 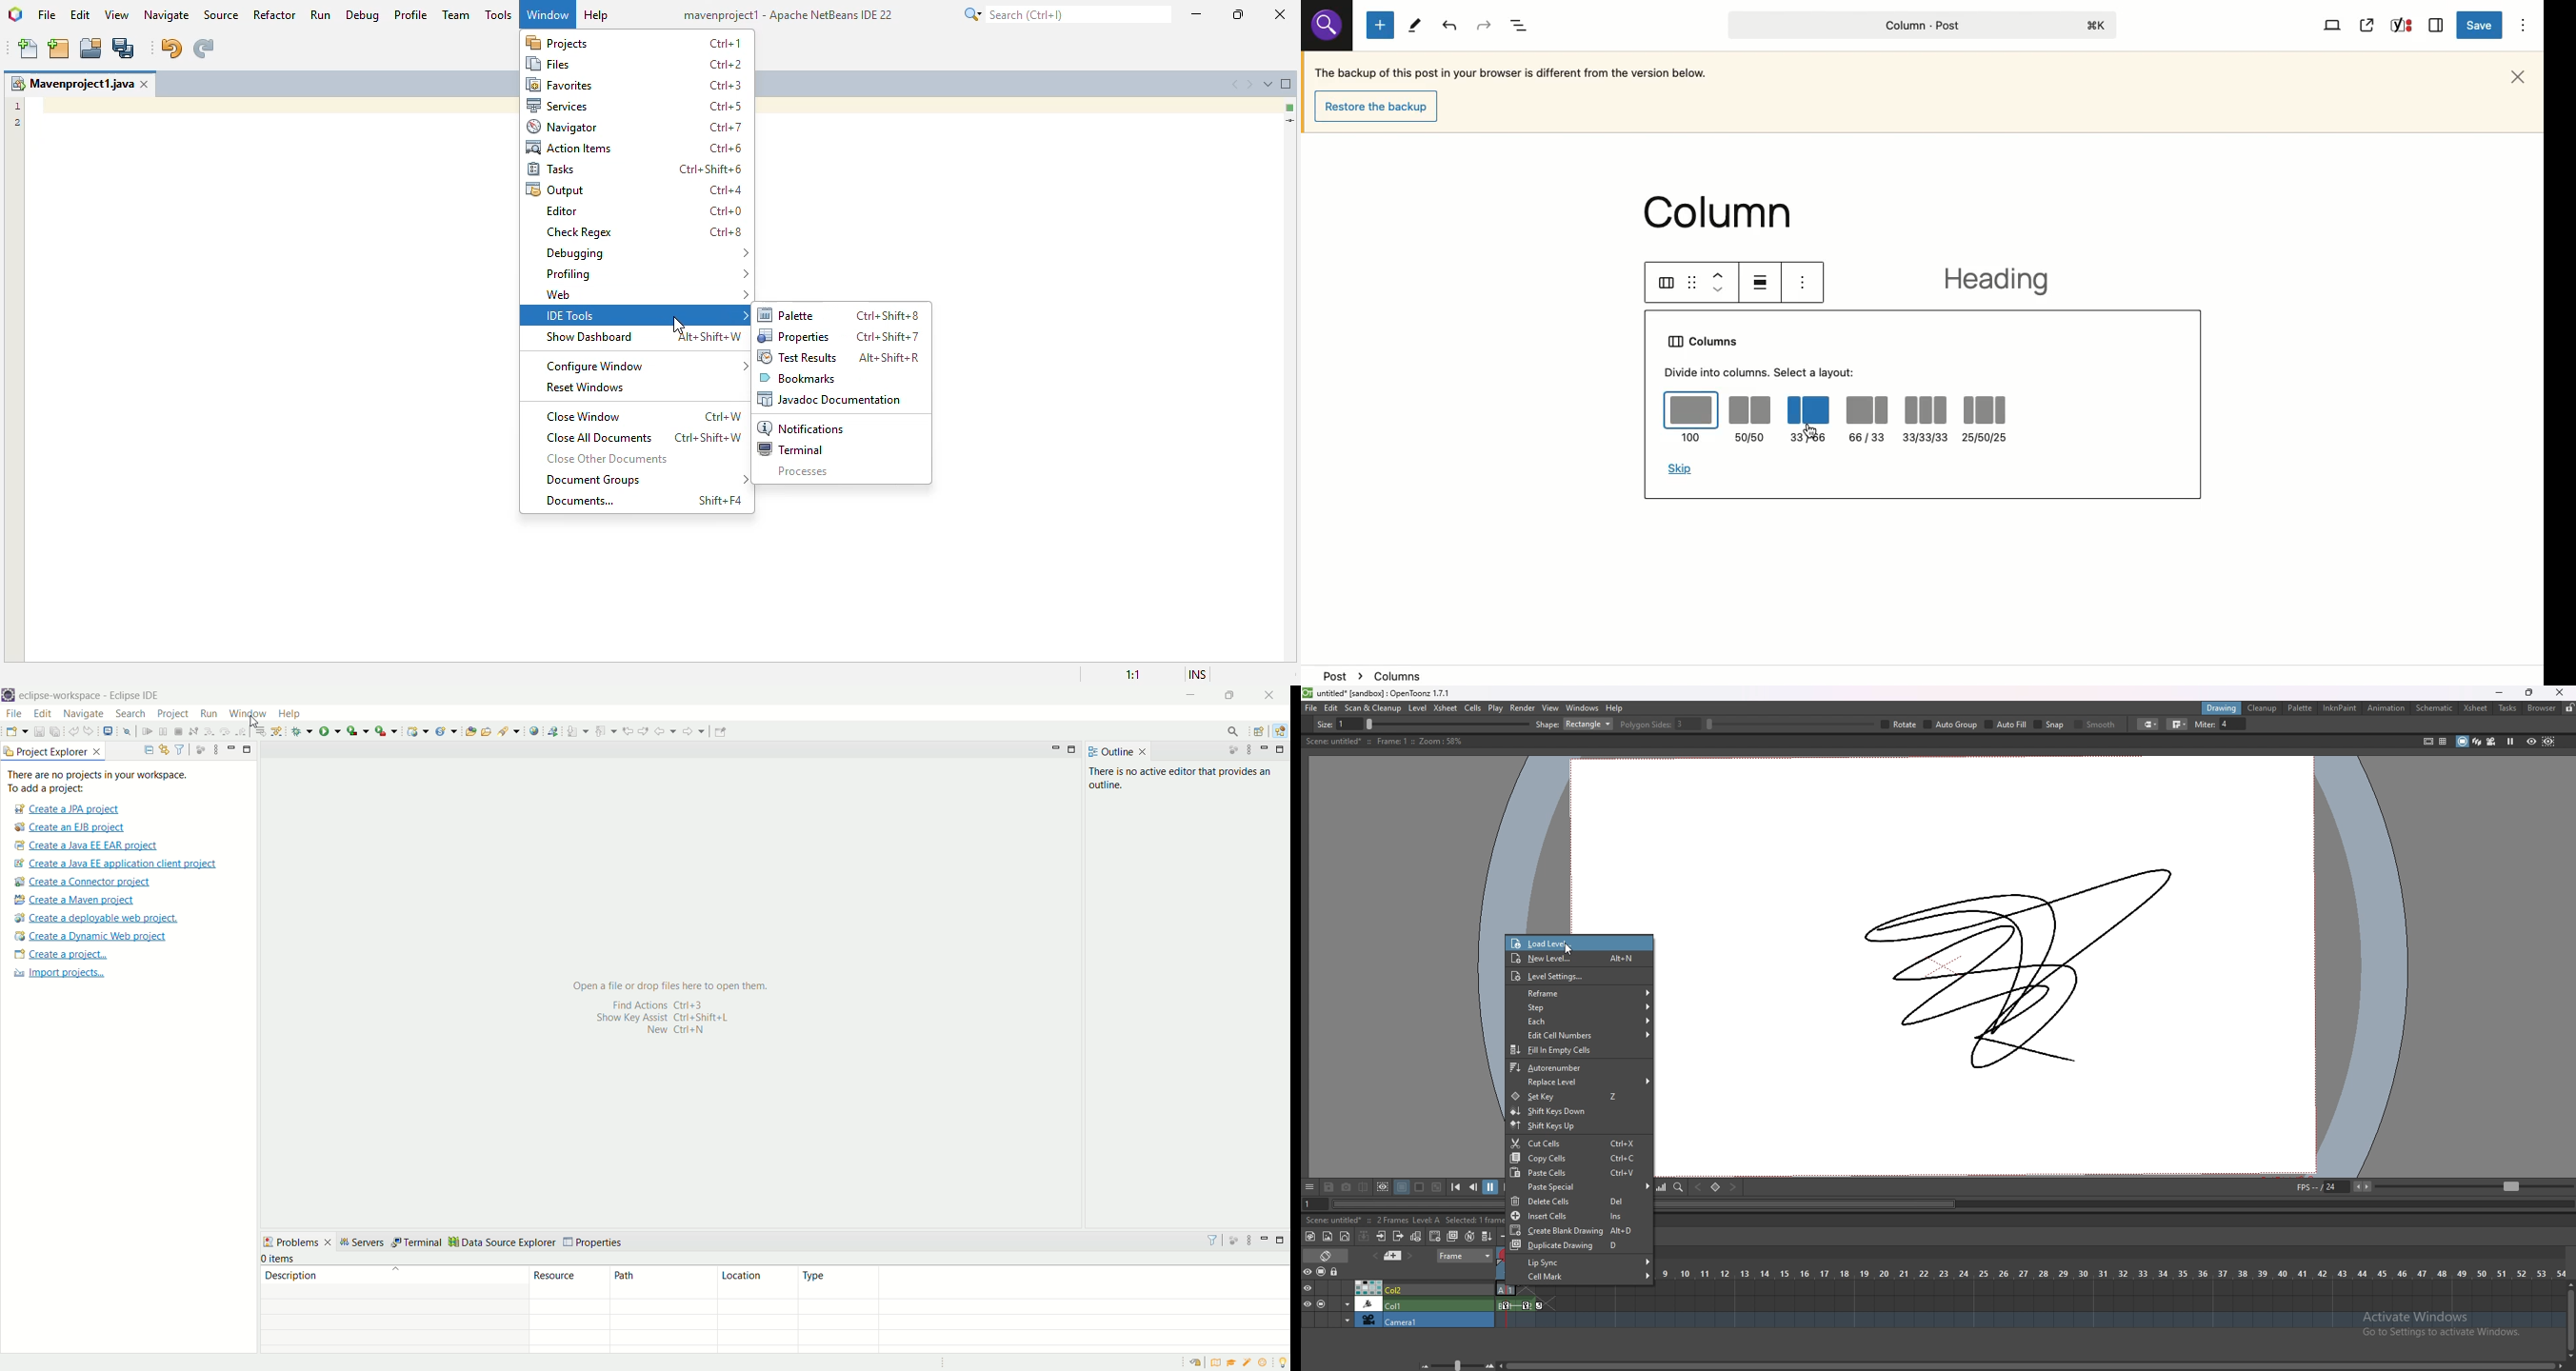 I want to click on resize, so click(x=2529, y=693).